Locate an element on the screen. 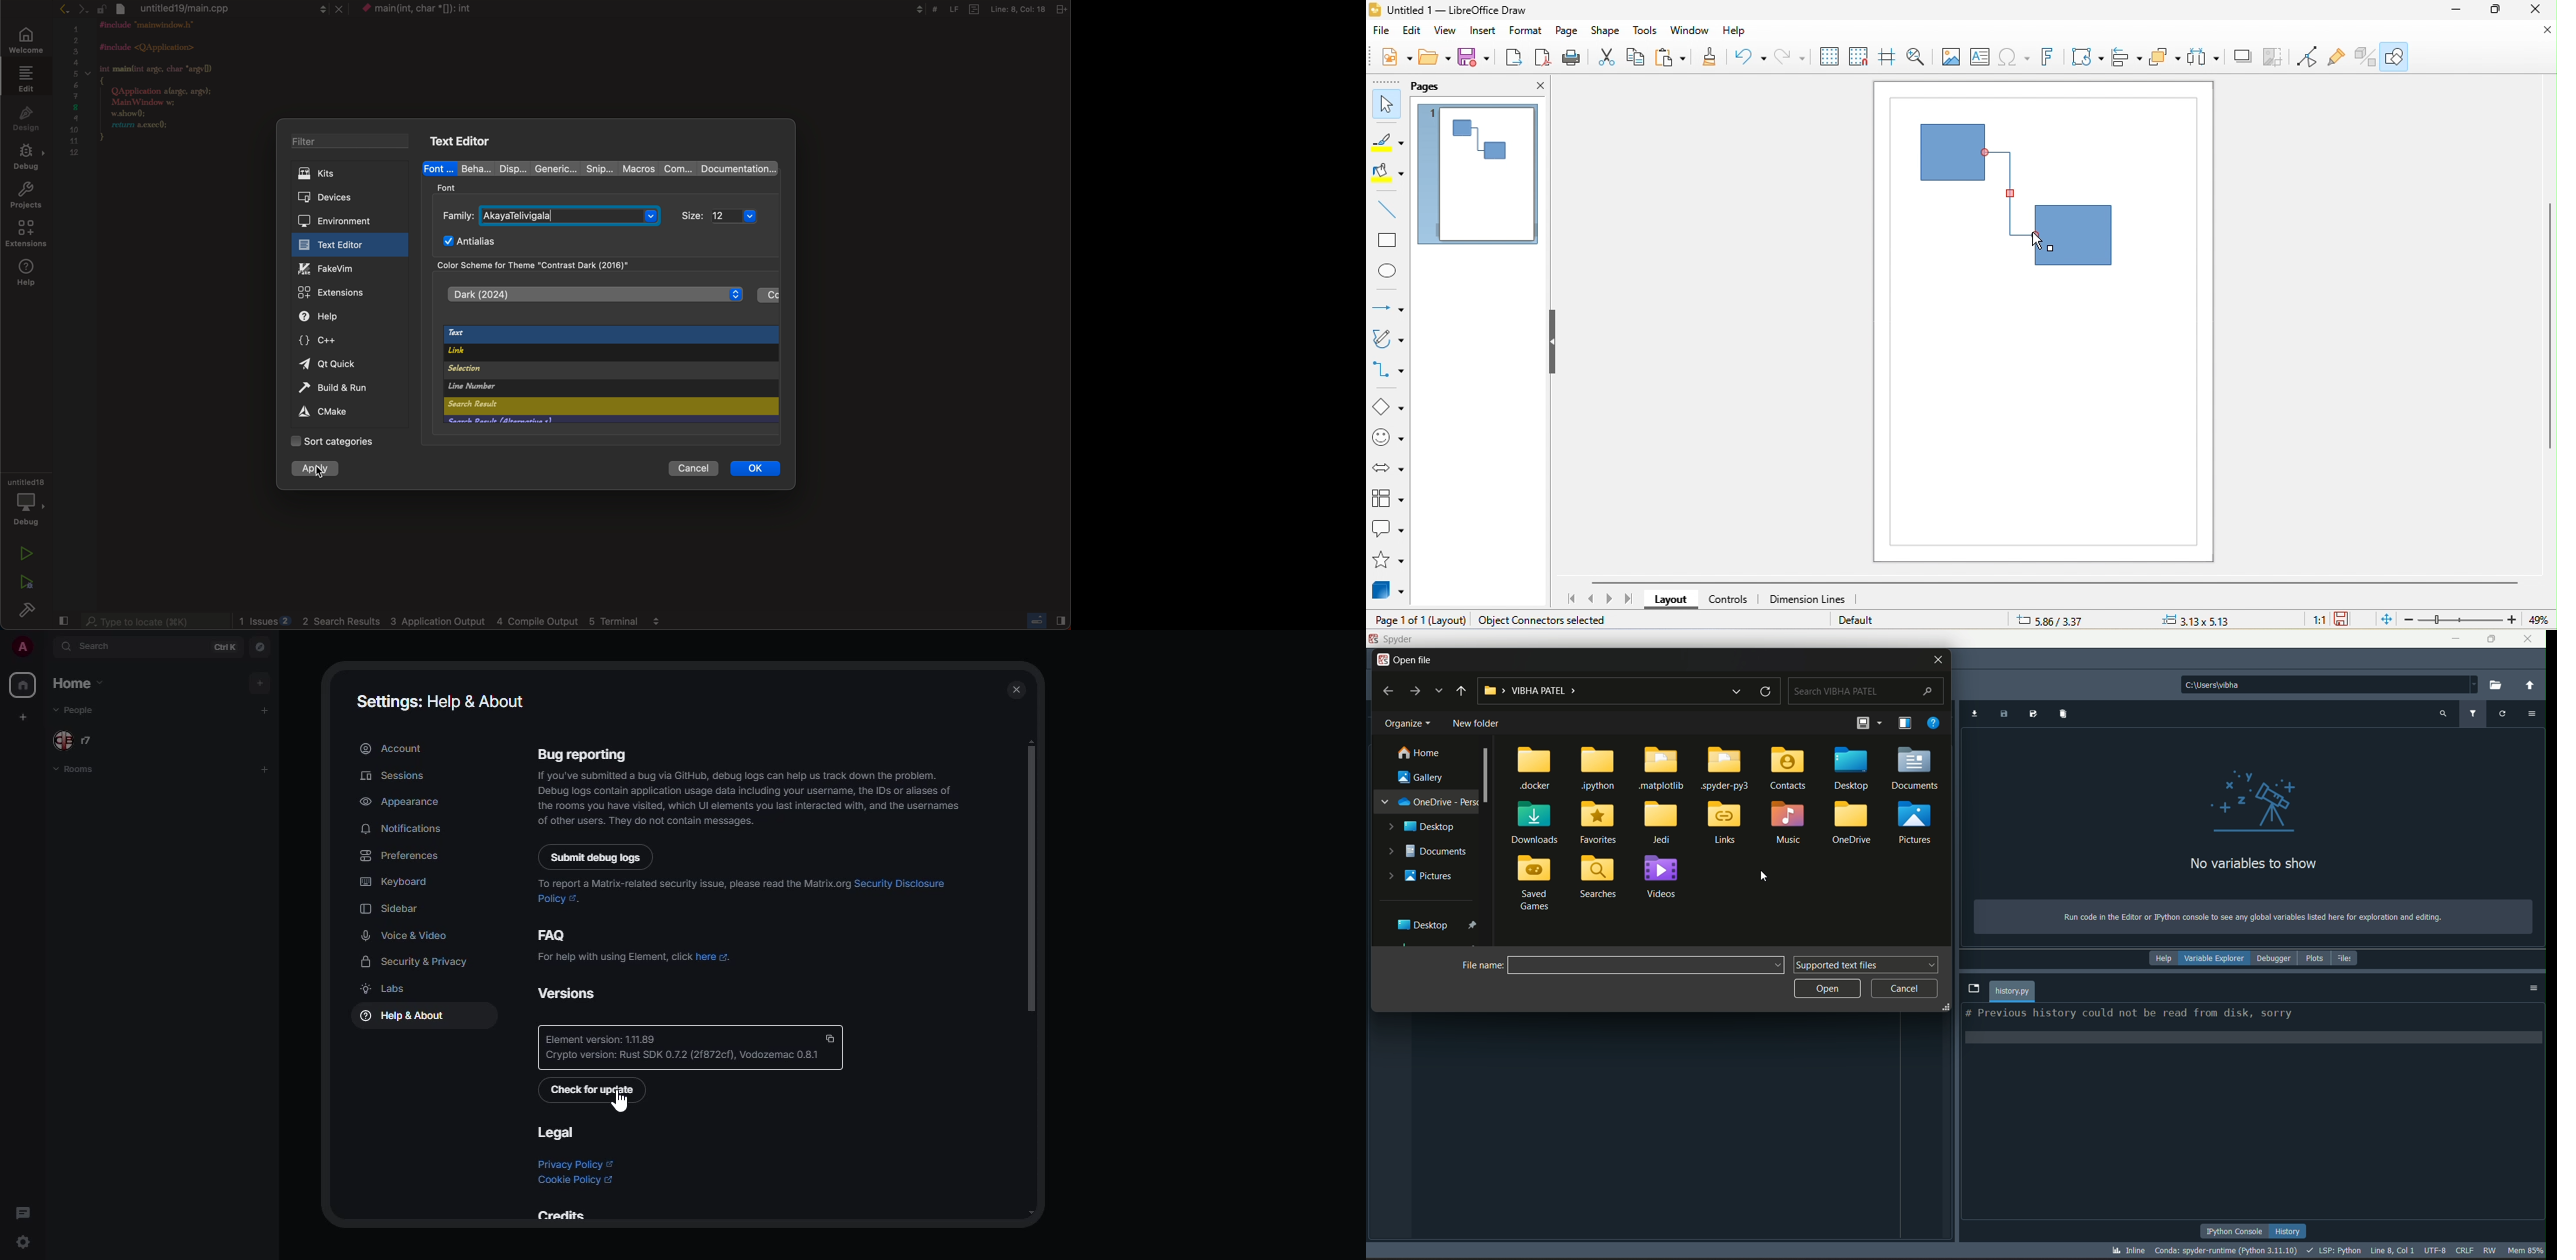  file name is located at coordinates (2013, 991).